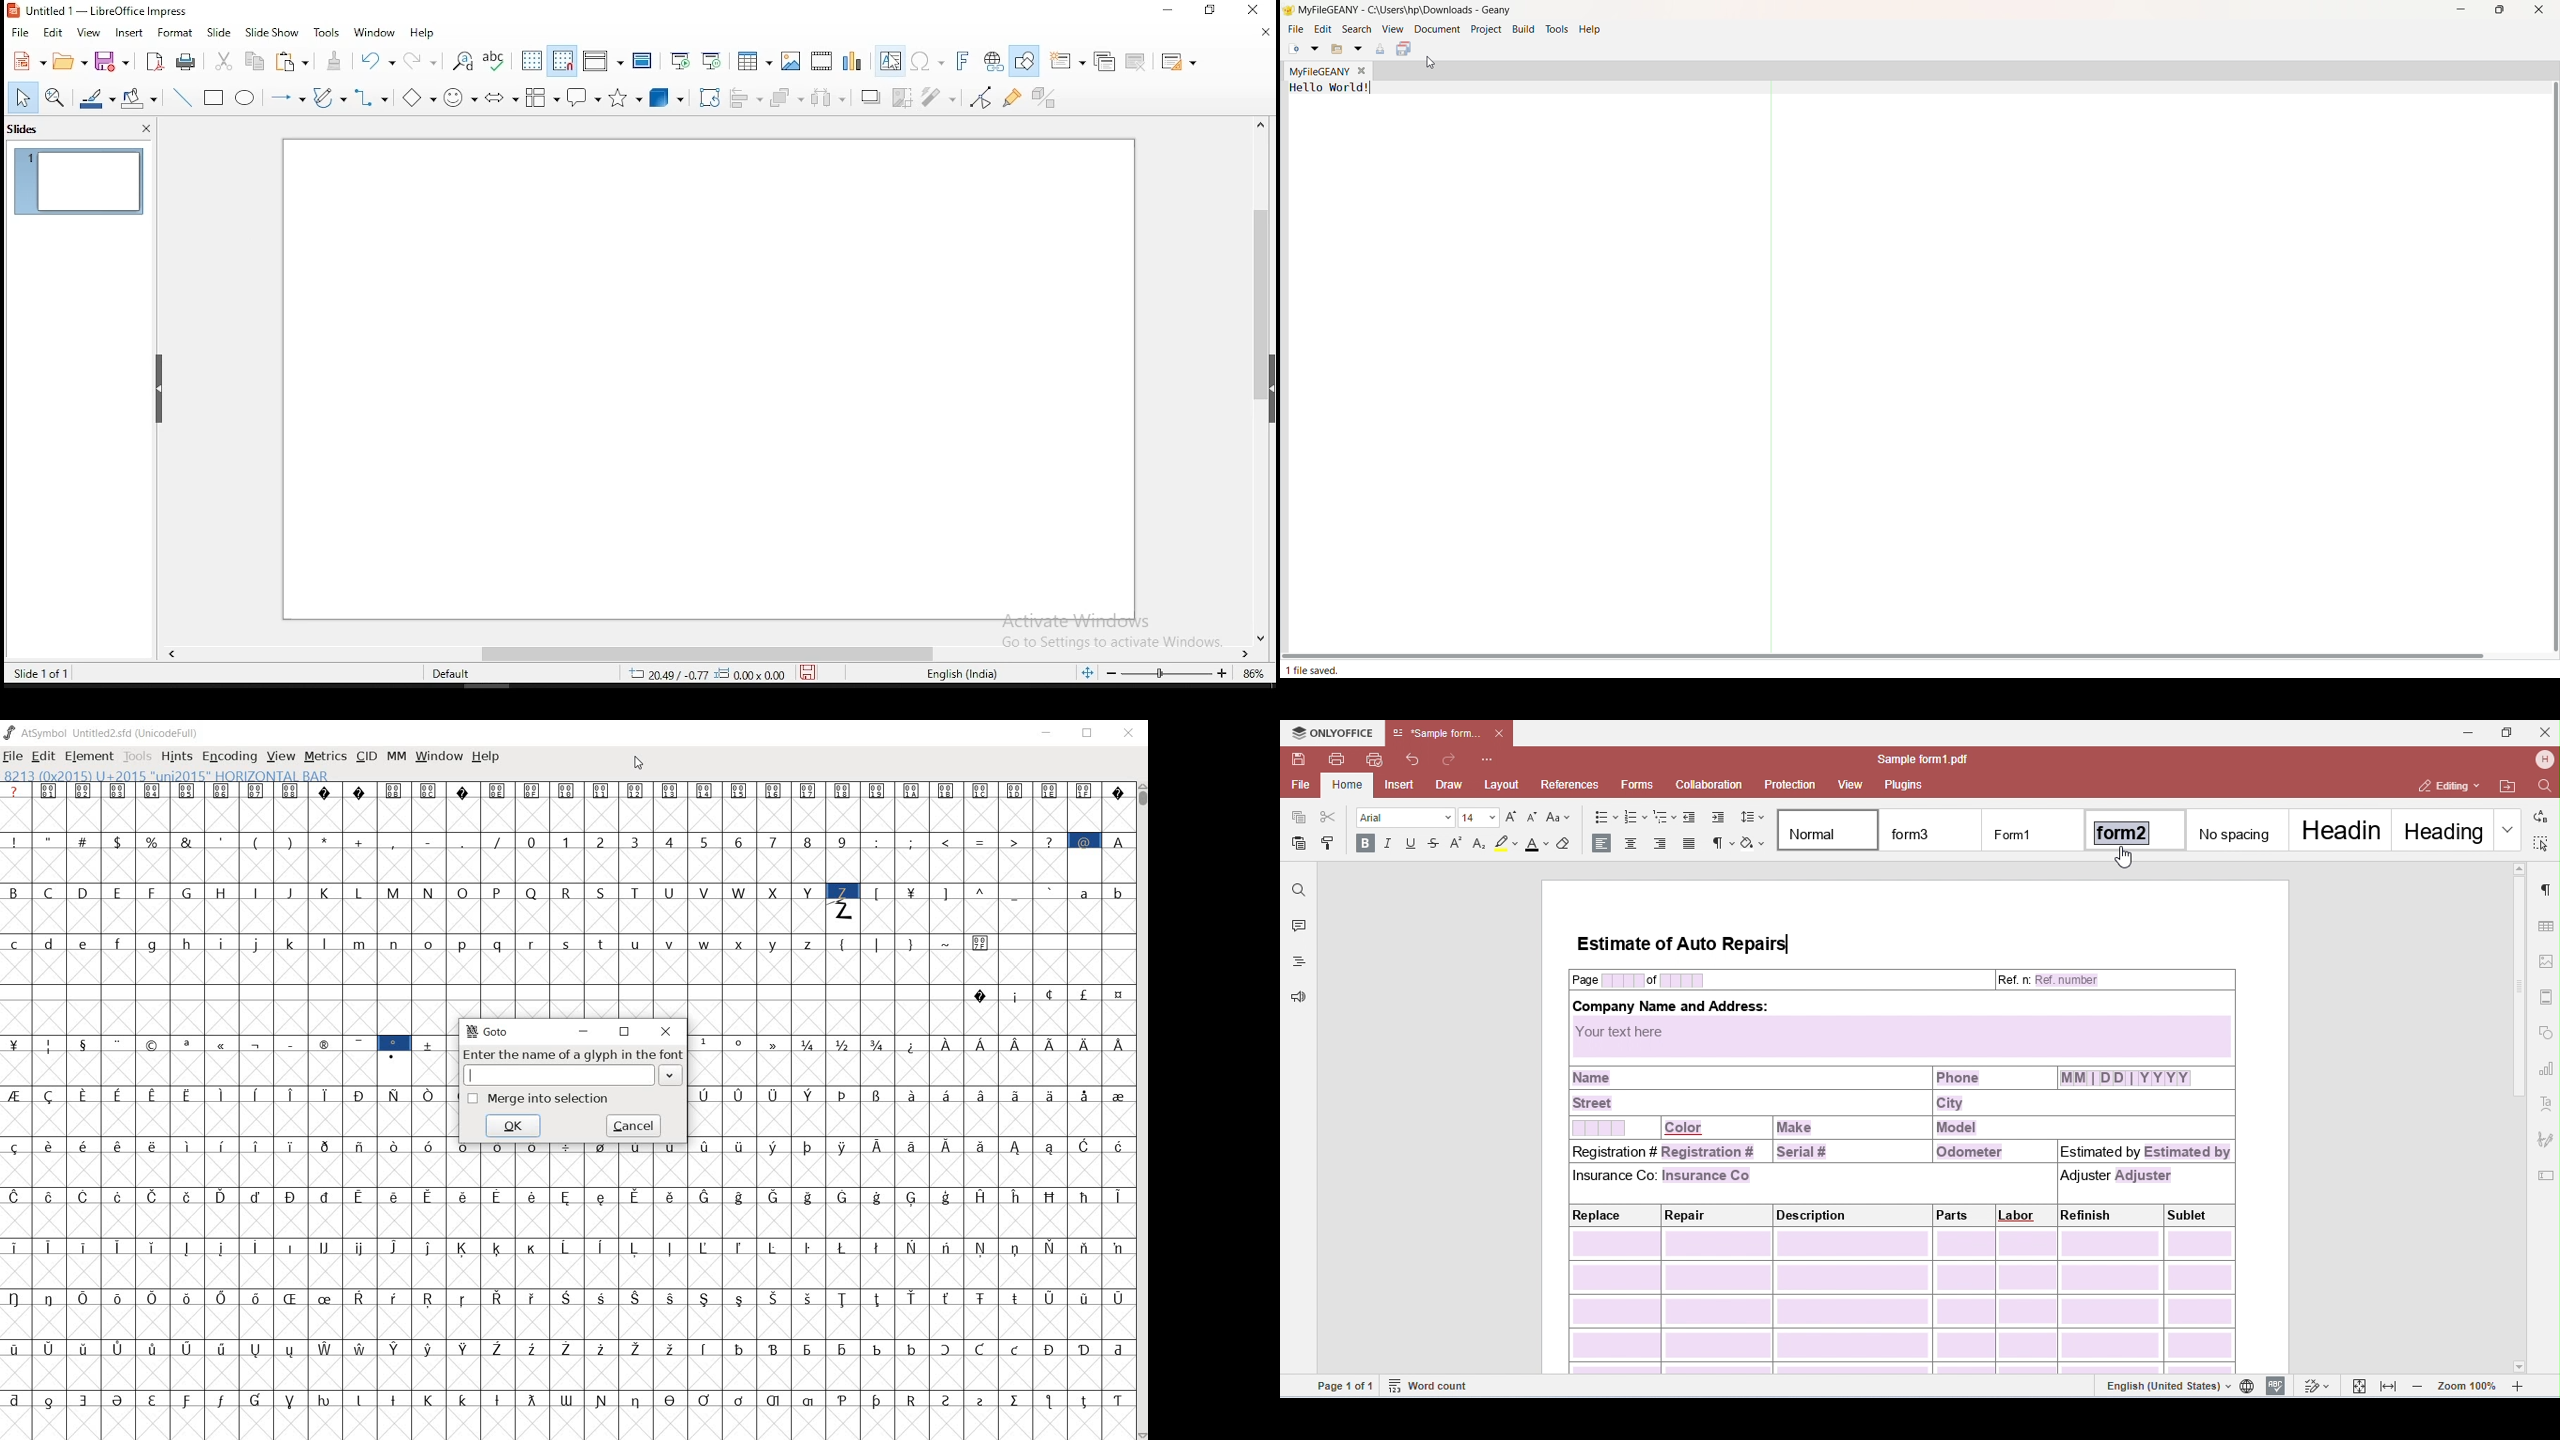 Image resolution: width=2576 pixels, height=1456 pixels. Describe the element at coordinates (281, 757) in the screenshot. I see `VIEW` at that location.